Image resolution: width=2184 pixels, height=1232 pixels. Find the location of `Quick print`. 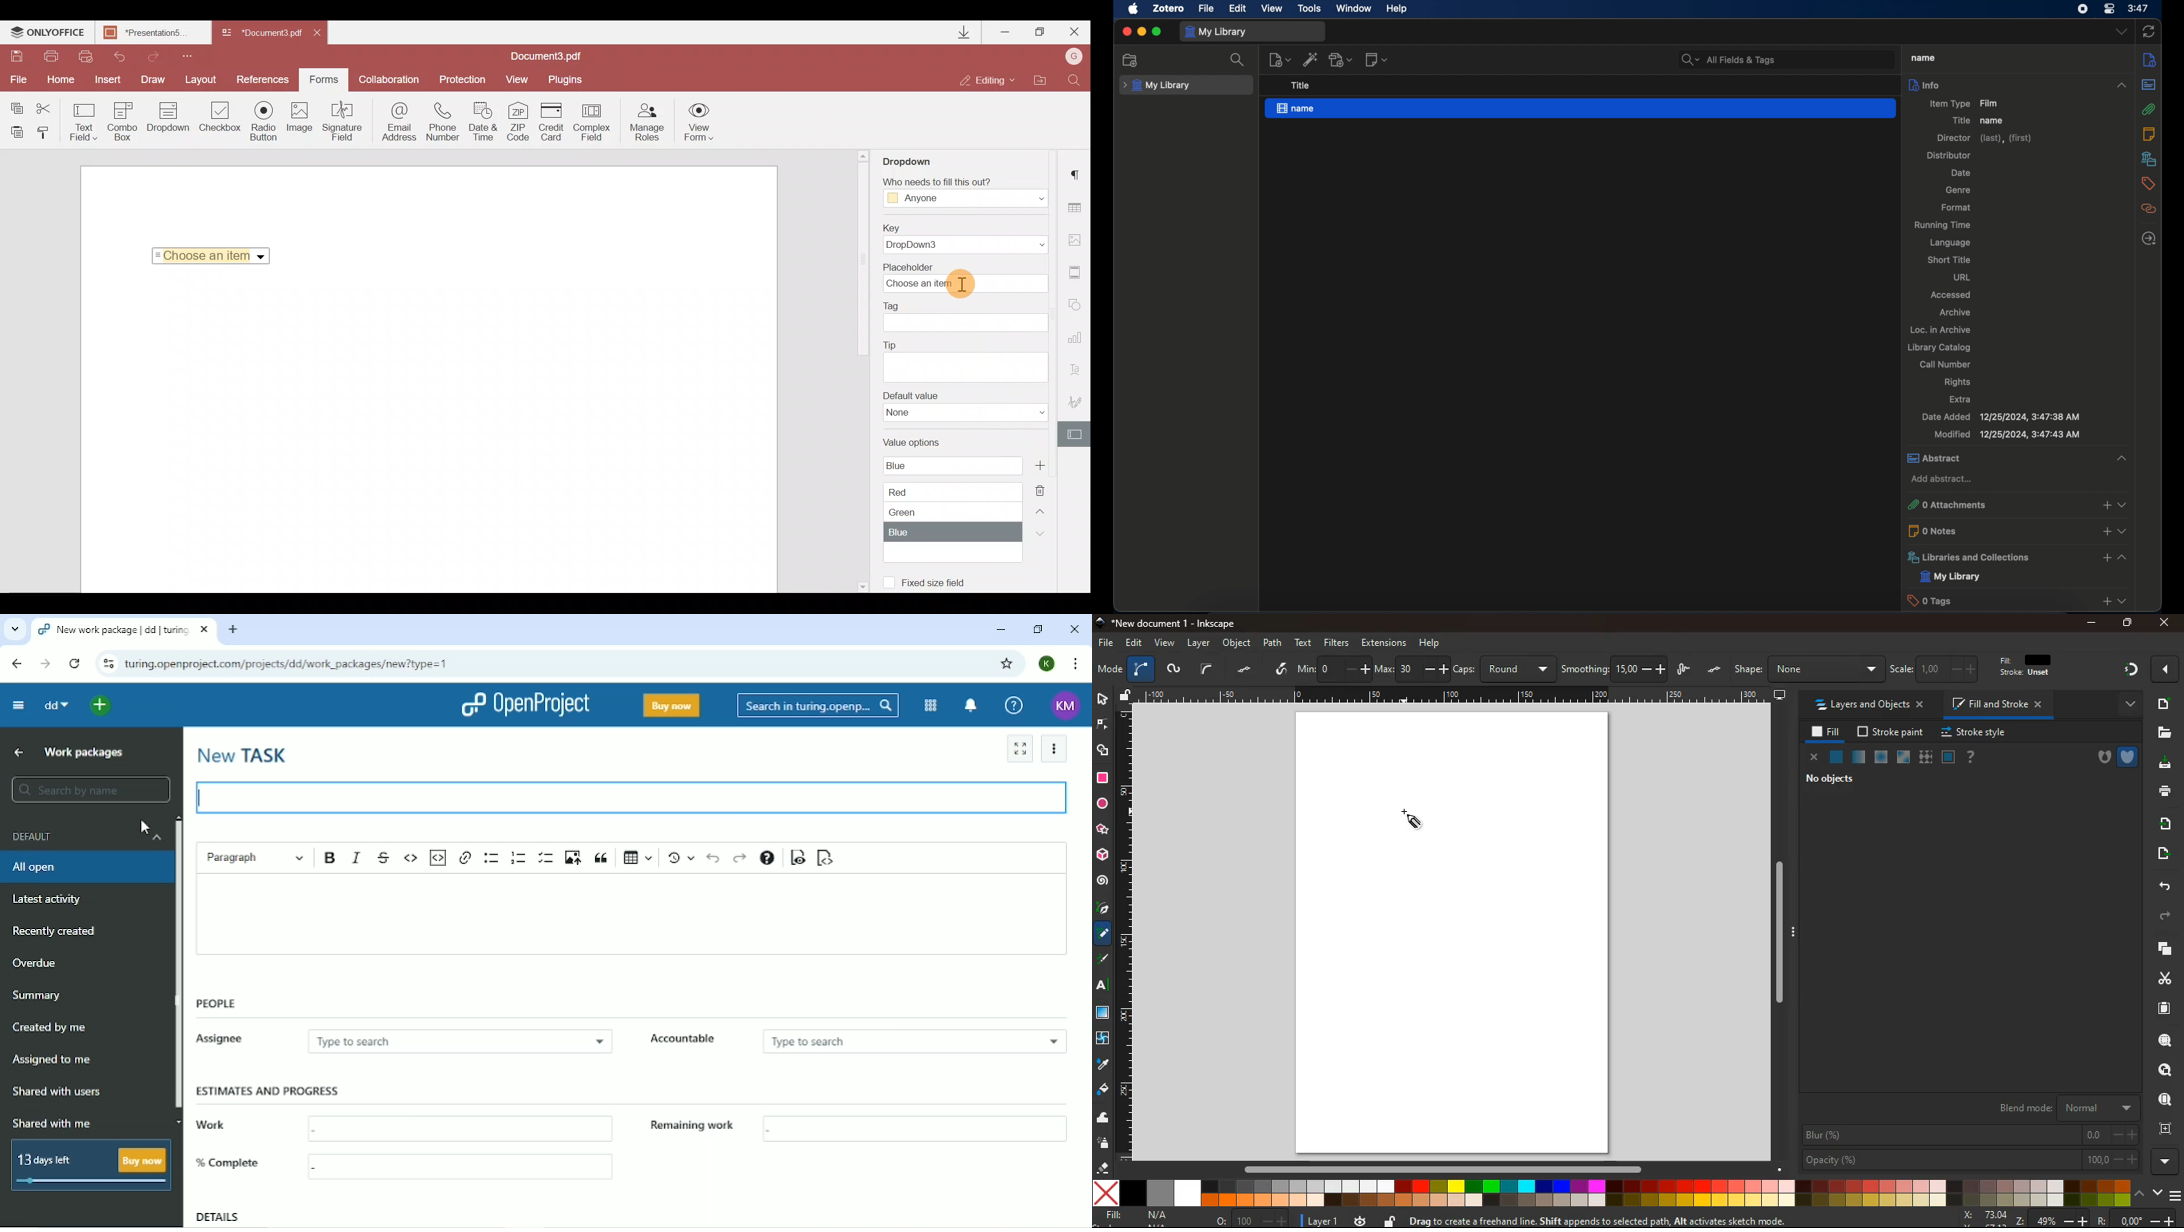

Quick print is located at coordinates (86, 56).